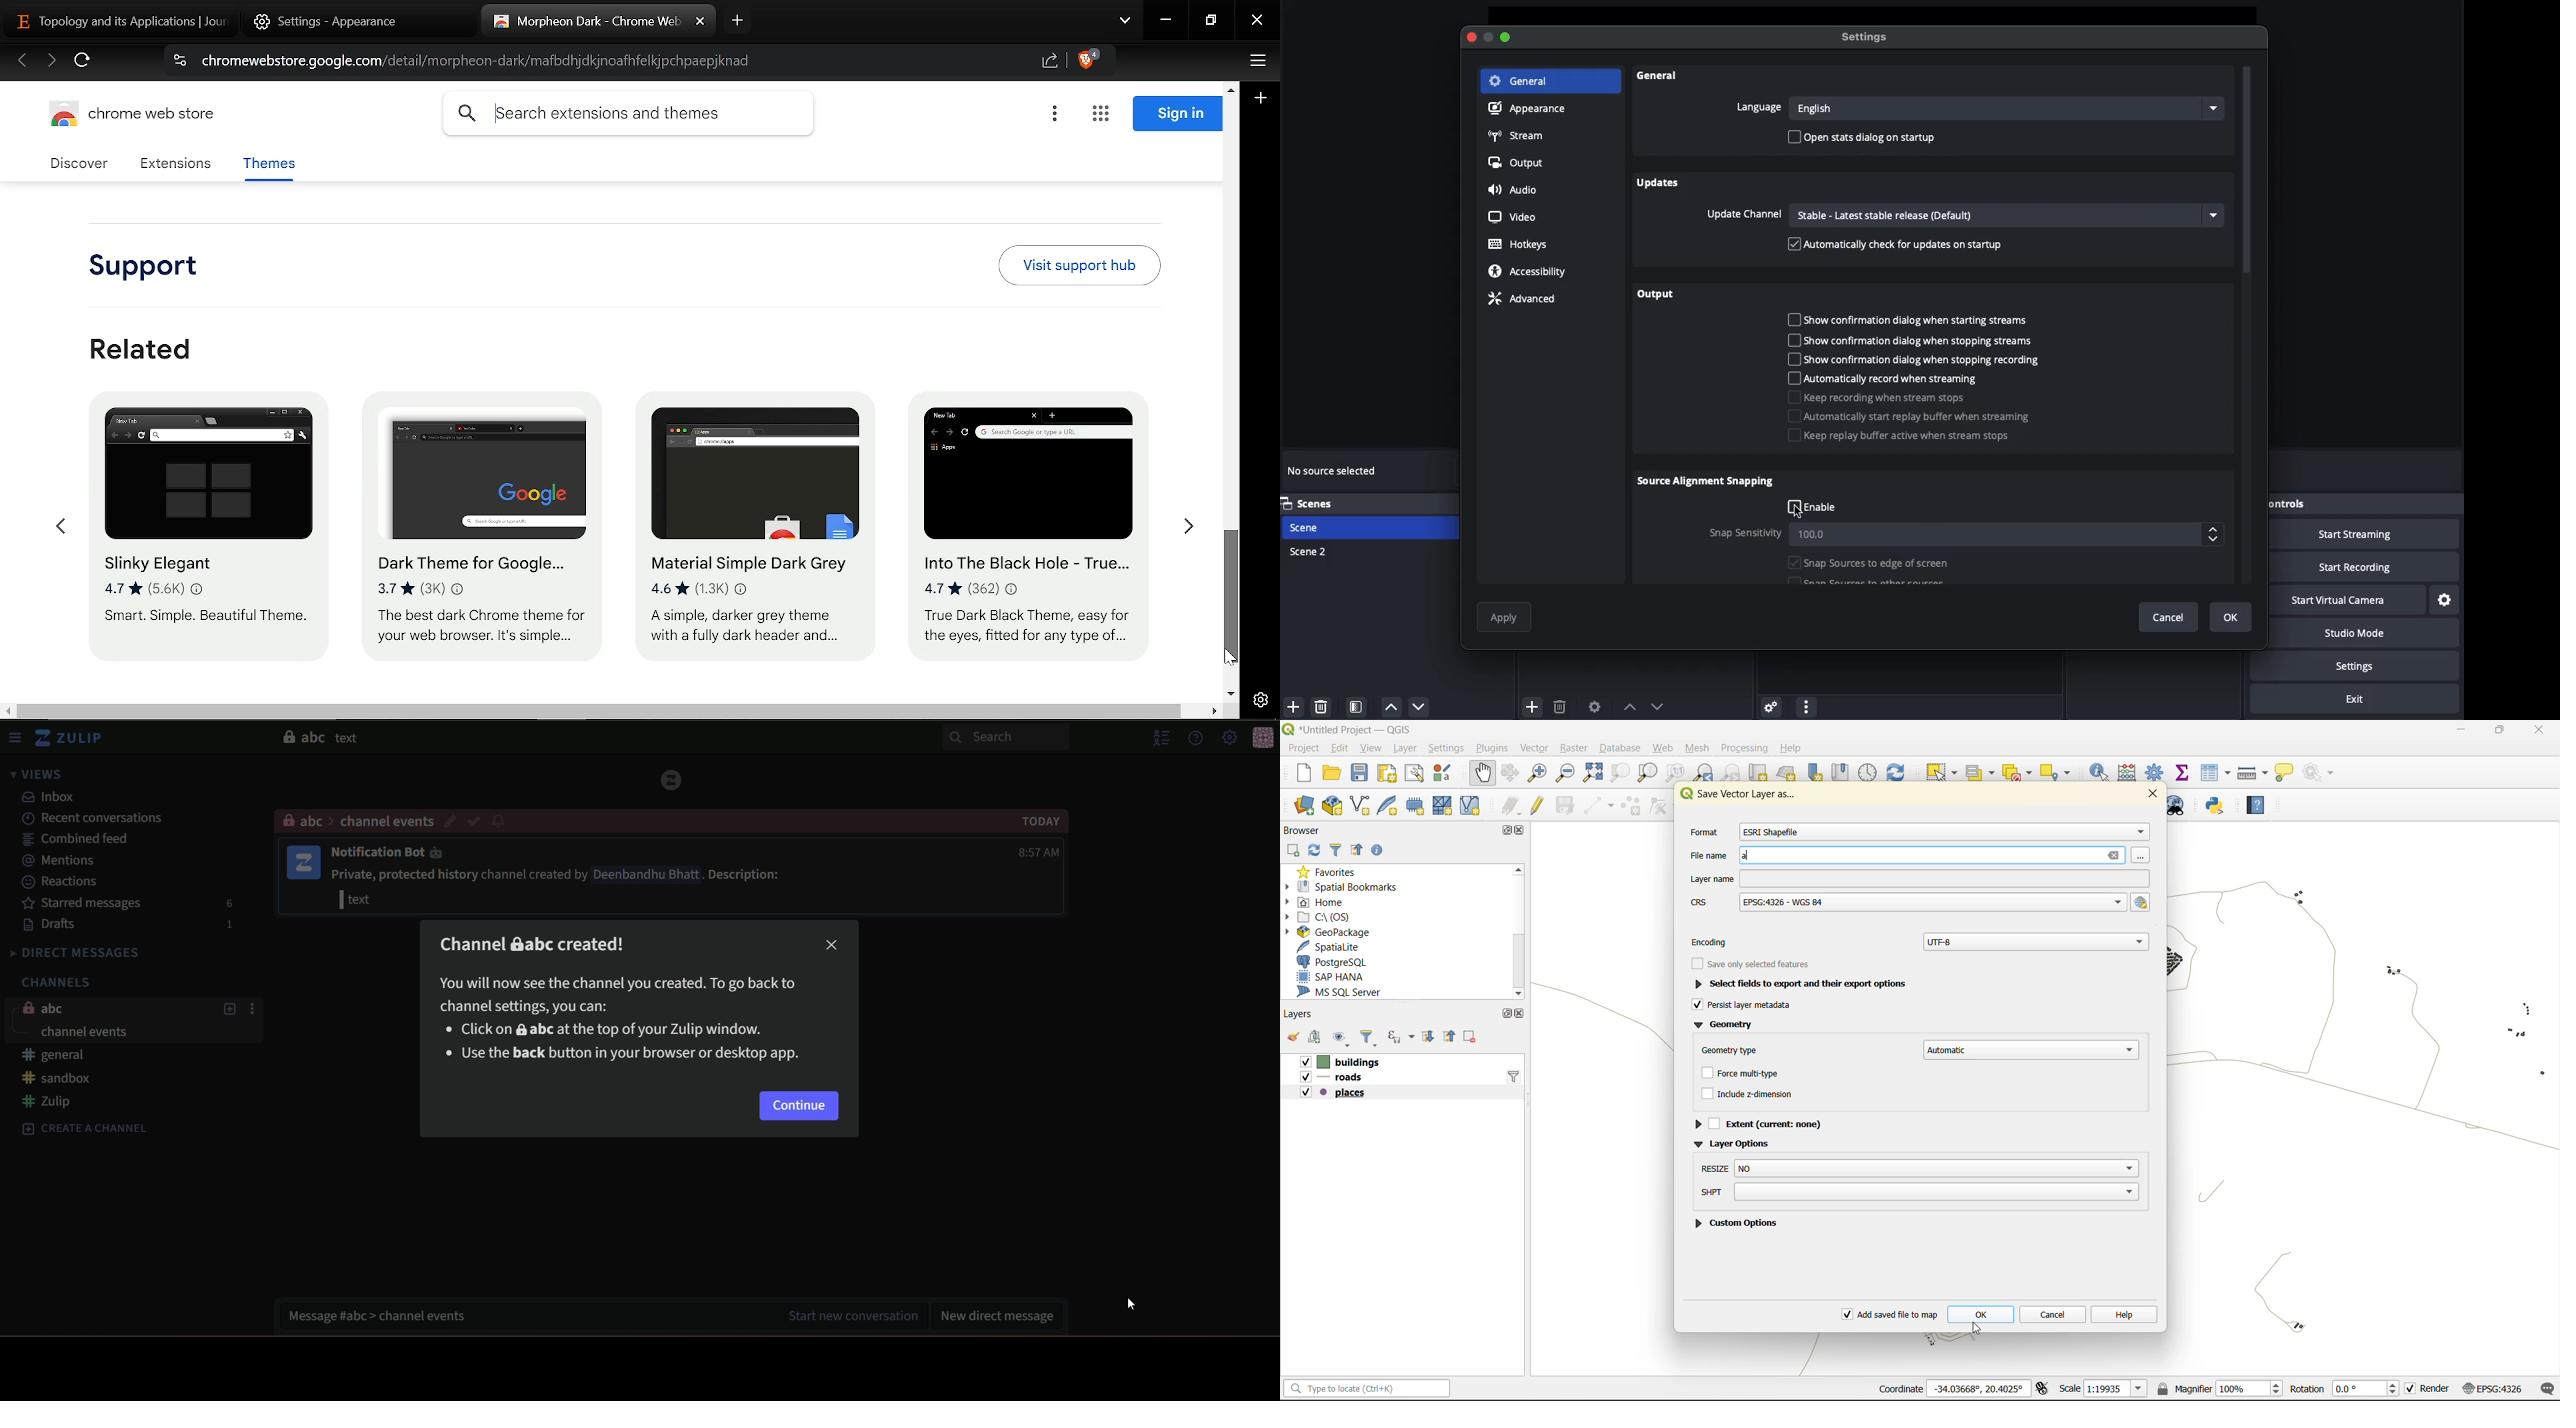 This screenshot has width=2576, height=1428. I want to click on Scene filter, so click(1357, 708).